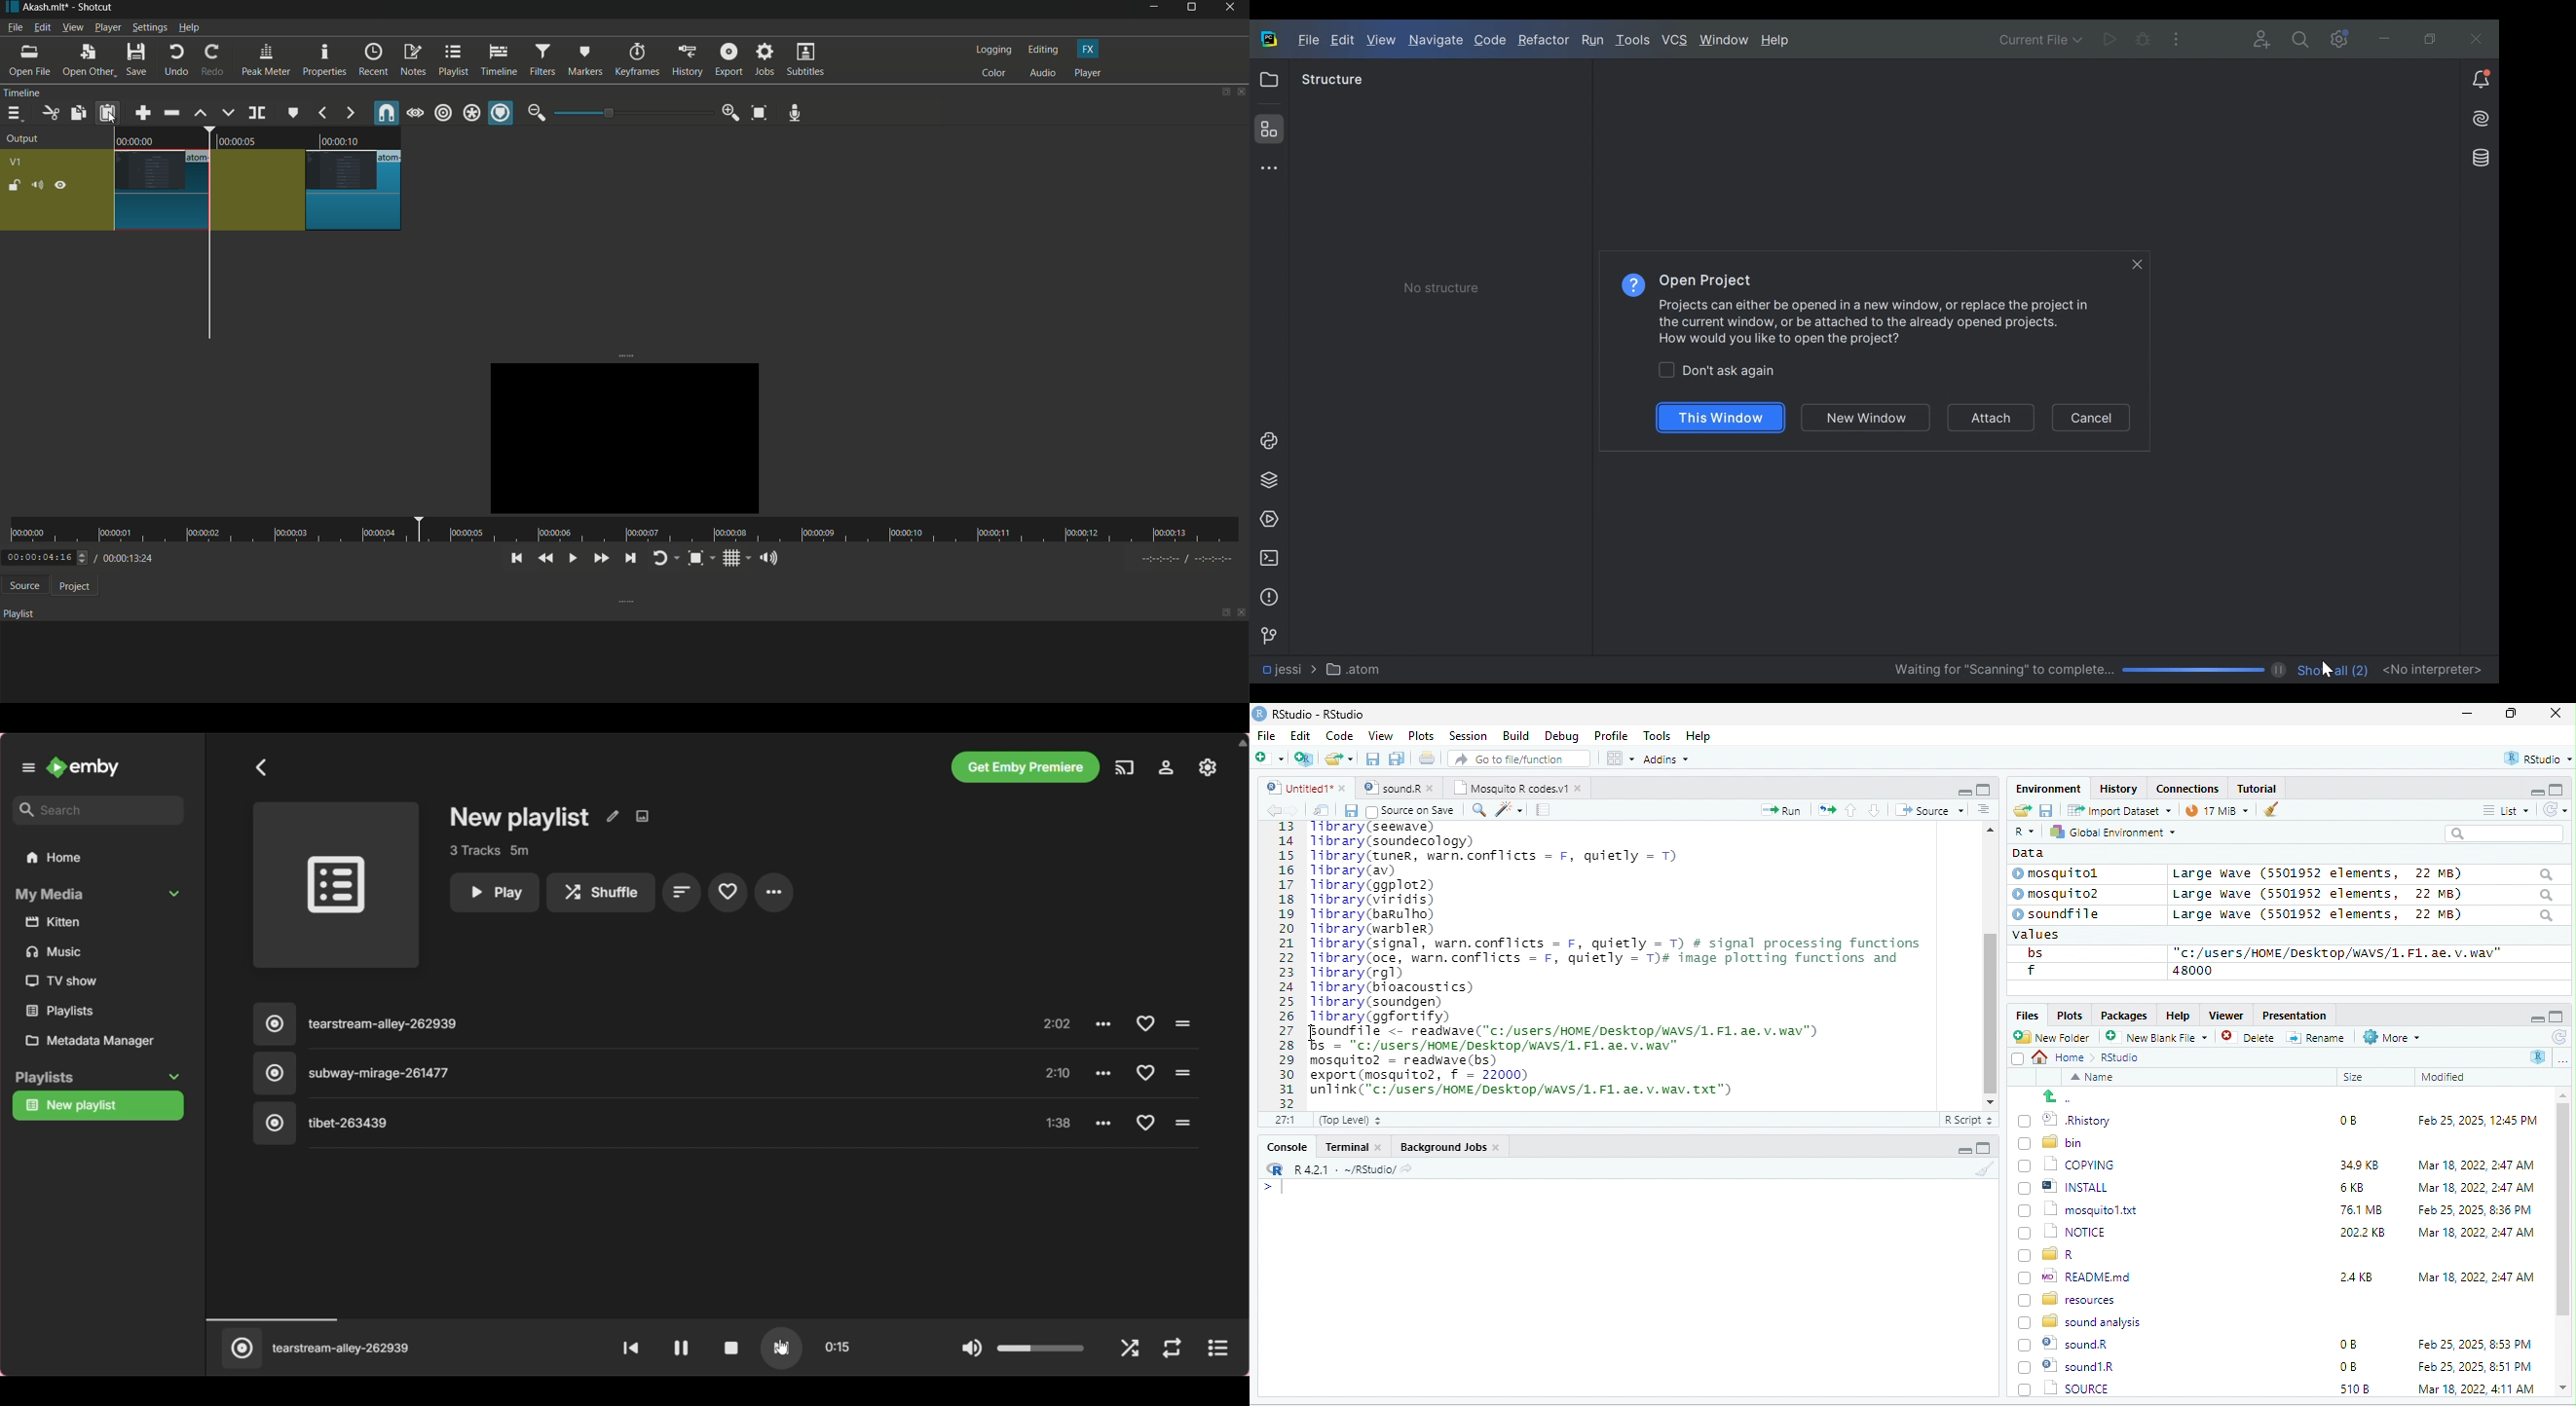 The image size is (2576, 1428). What do you see at coordinates (144, 113) in the screenshot?
I see `append` at bounding box center [144, 113].